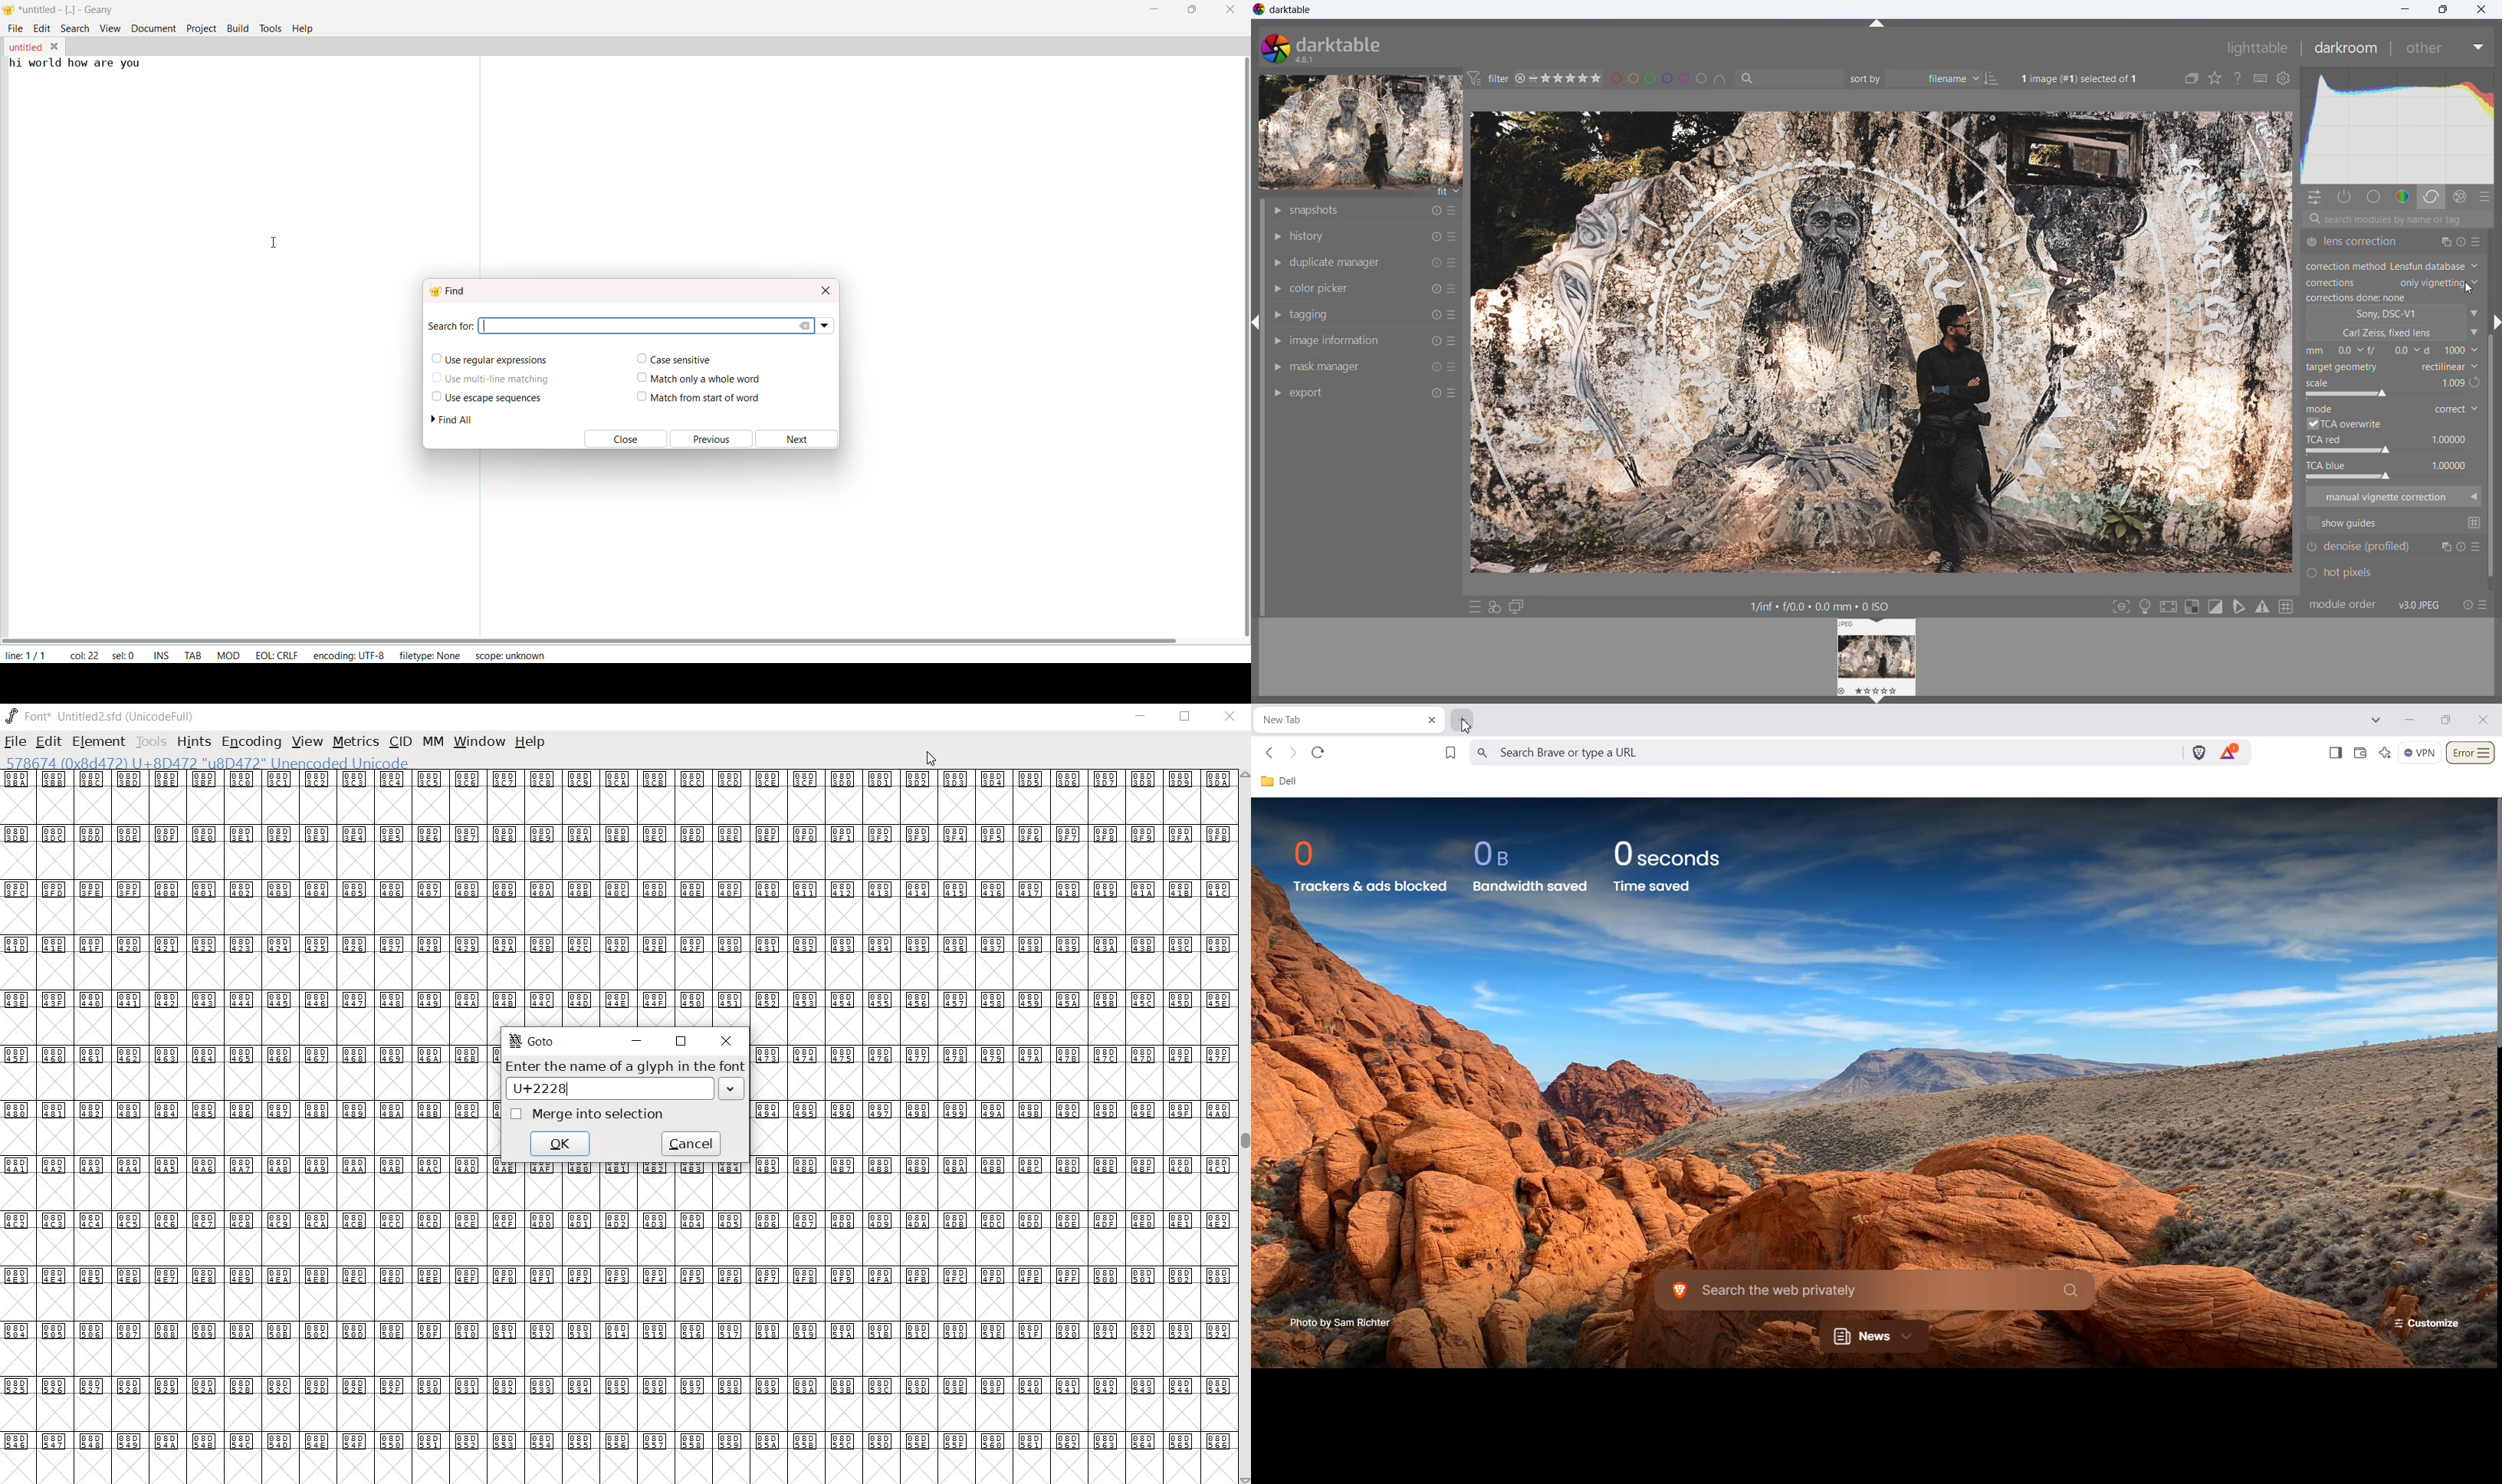 The image size is (2520, 1484). What do you see at coordinates (1259, 324) in the screenshot?
I see `hide panel` at bounding box center [1259, 324].